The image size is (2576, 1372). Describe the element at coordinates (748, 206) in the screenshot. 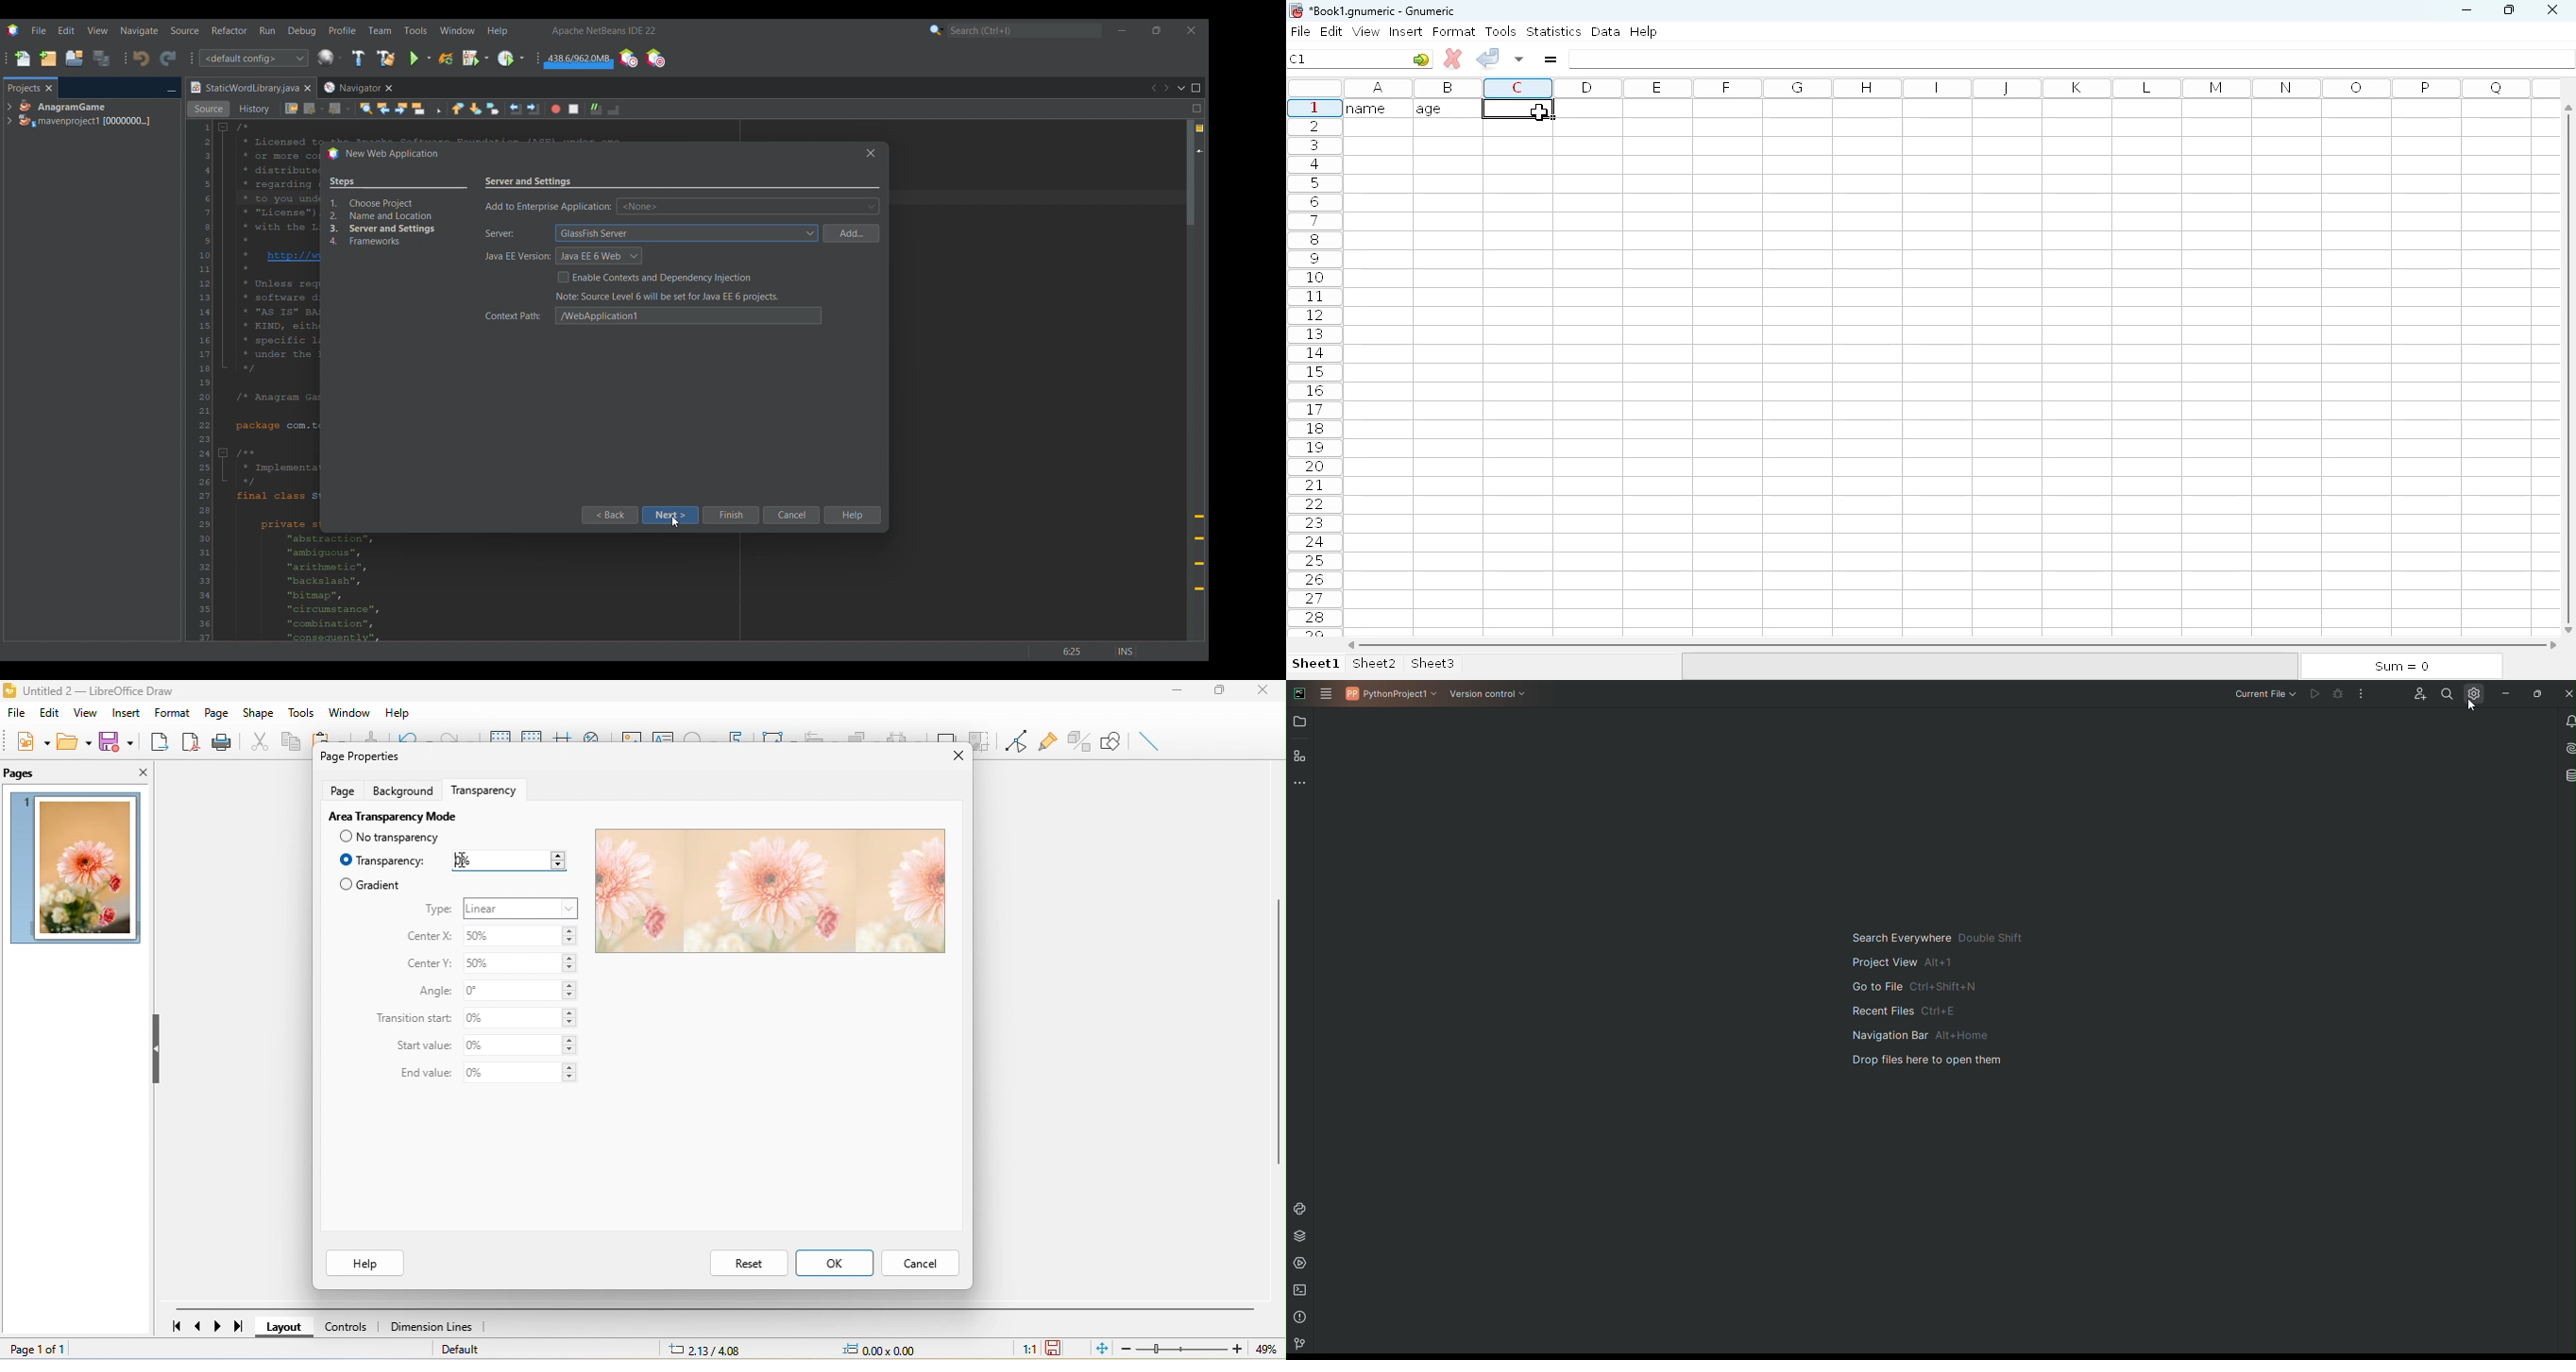

I see `Enterprise application options` at that location.